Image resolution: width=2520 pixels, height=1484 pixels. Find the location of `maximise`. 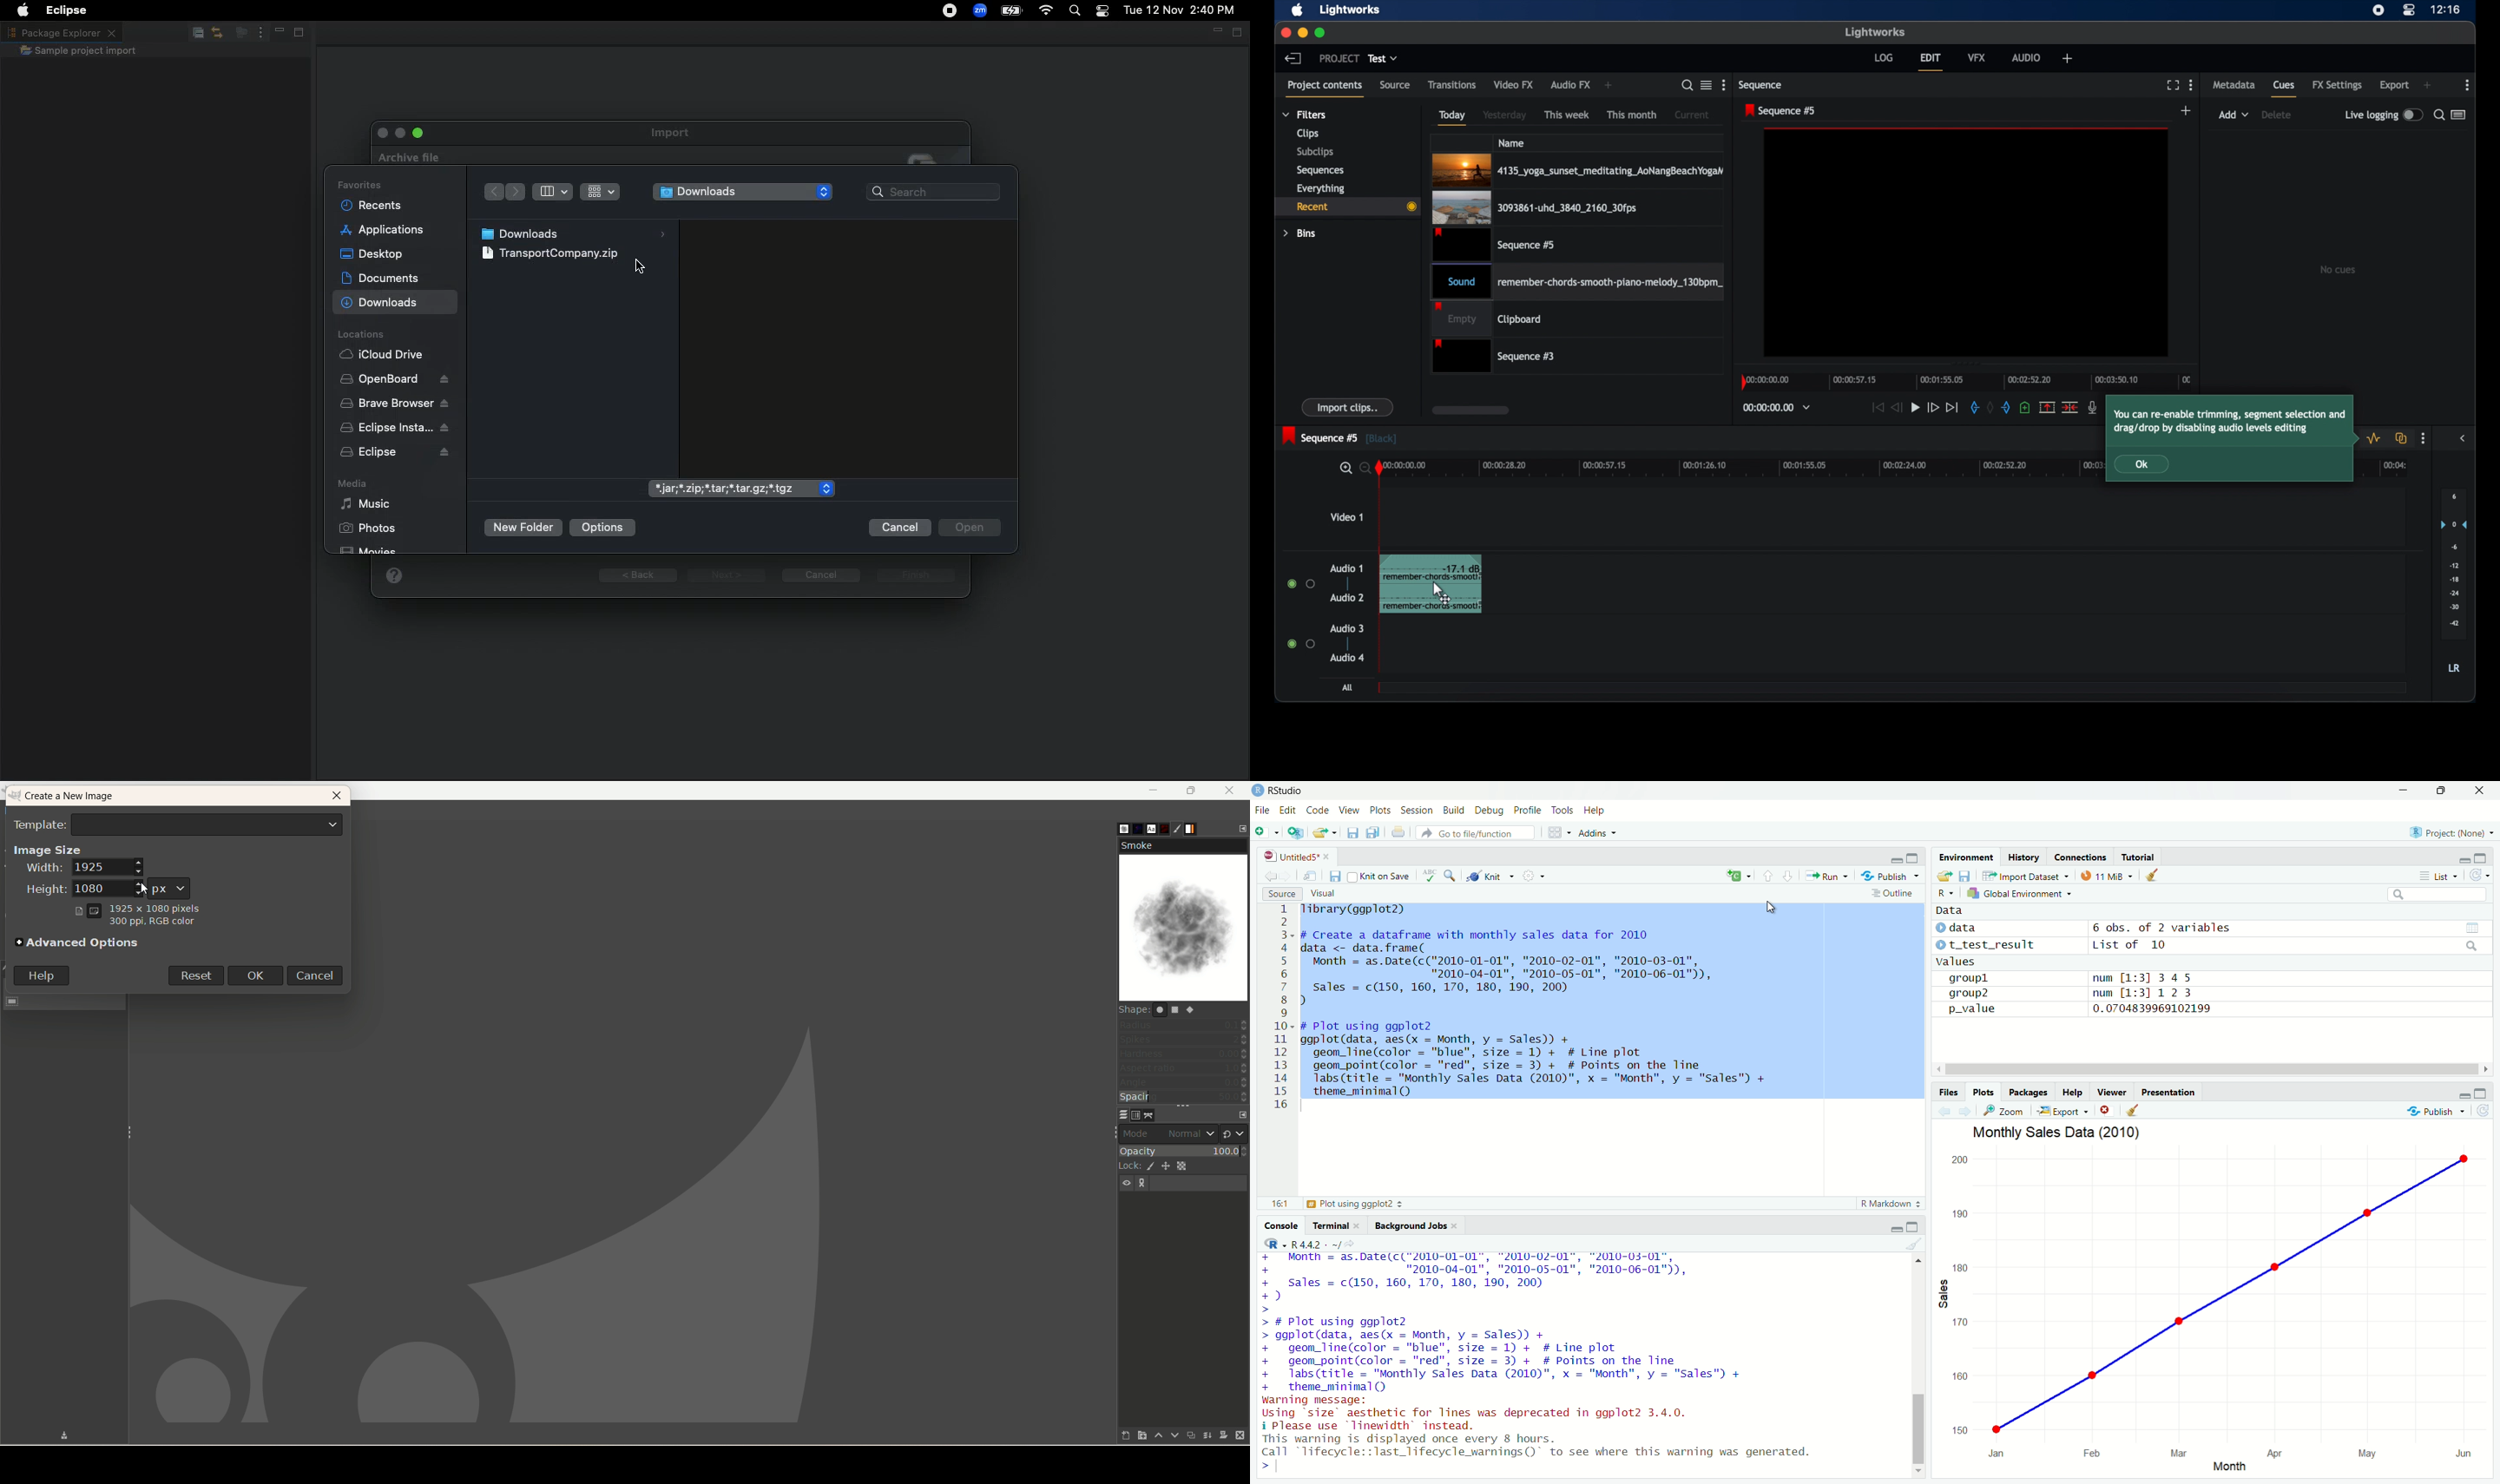

maximise is located at coordinates (2481, 858).